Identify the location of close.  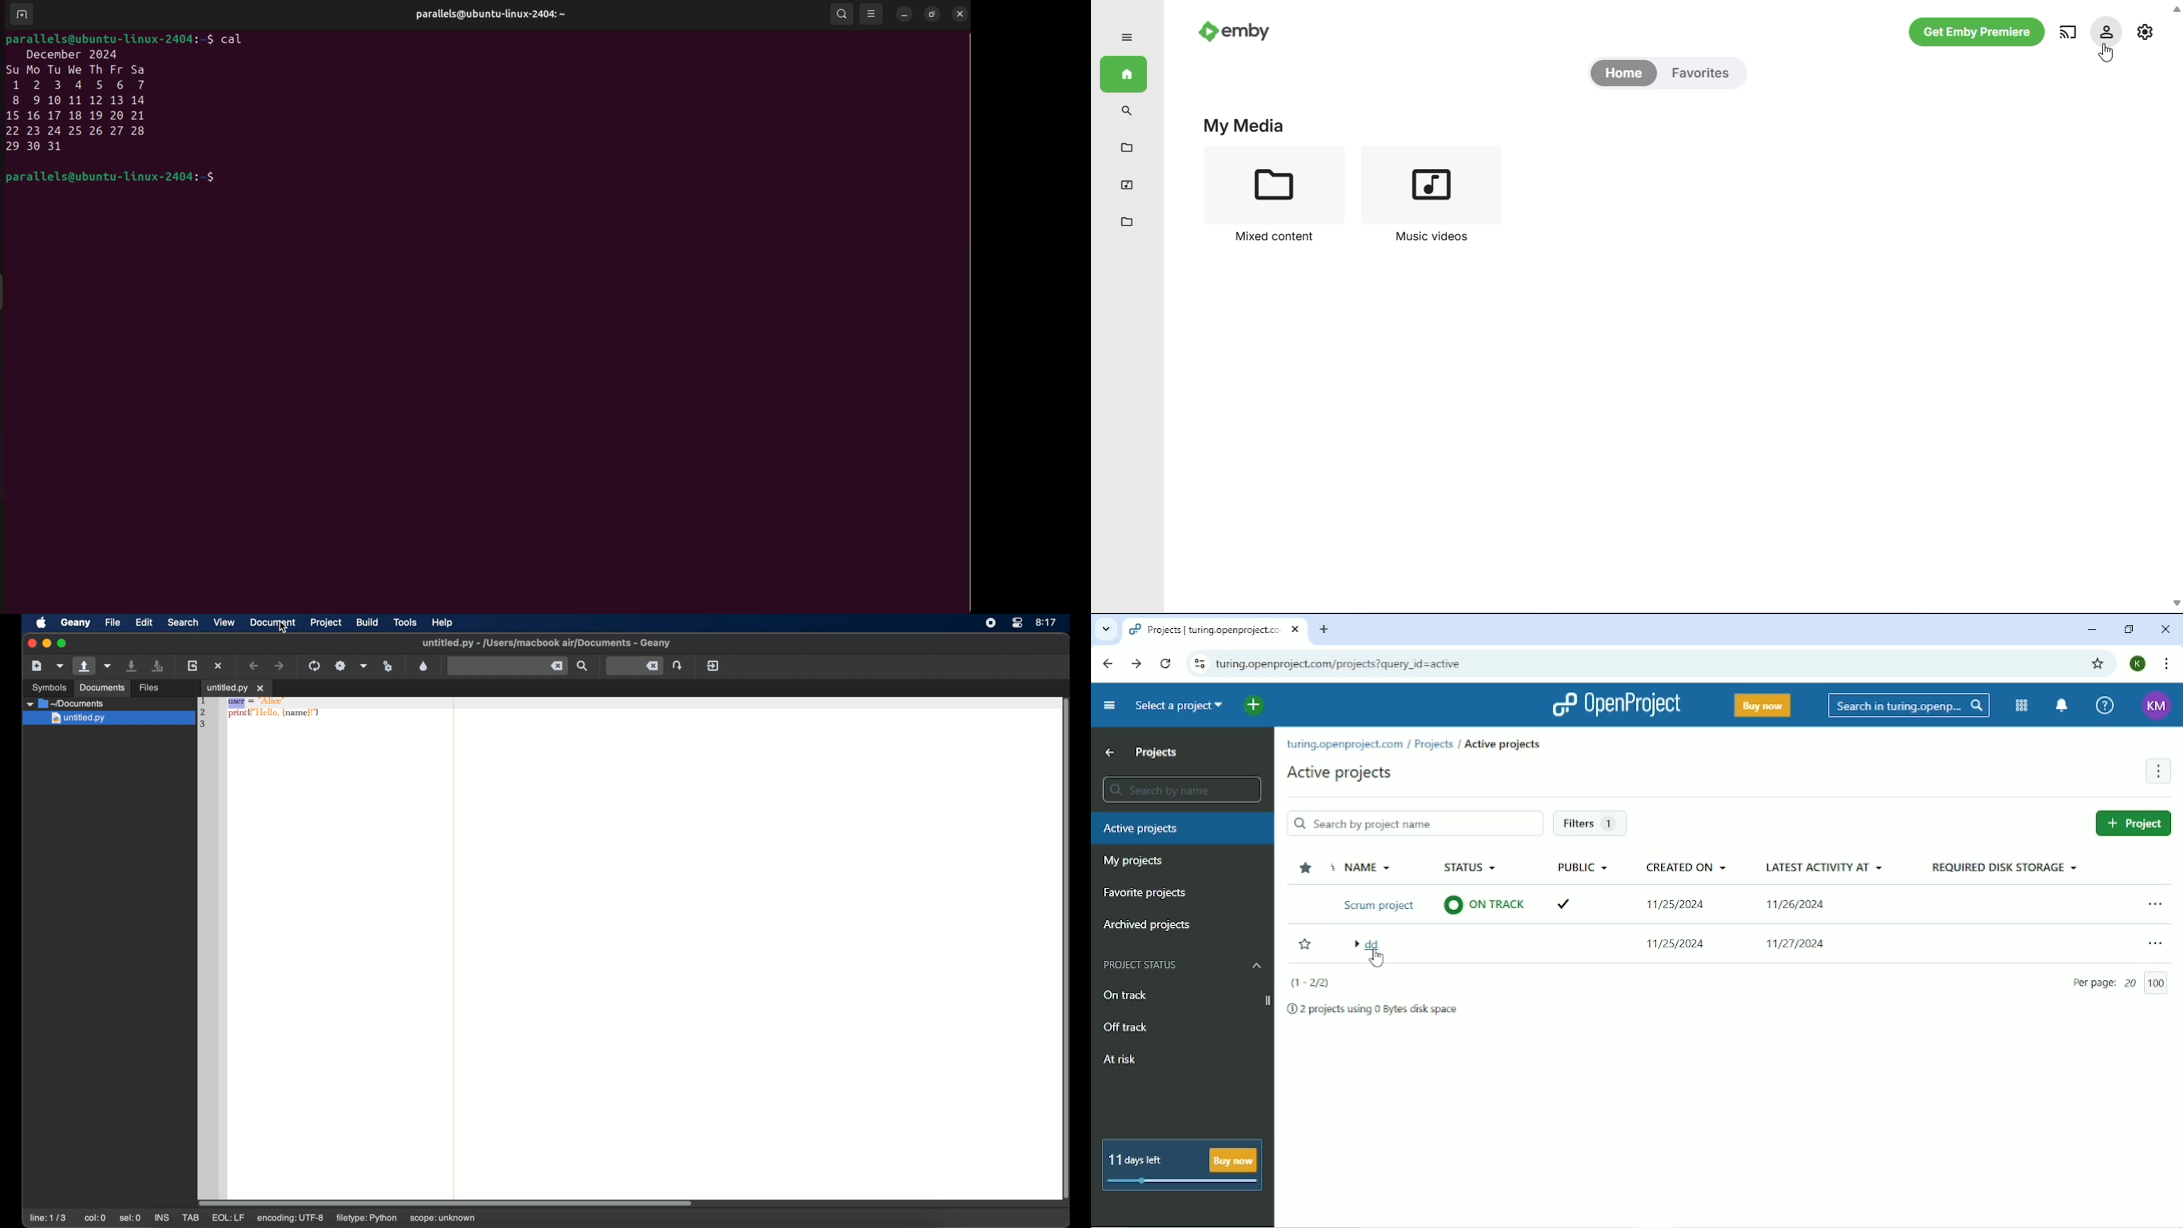
(31, 642).